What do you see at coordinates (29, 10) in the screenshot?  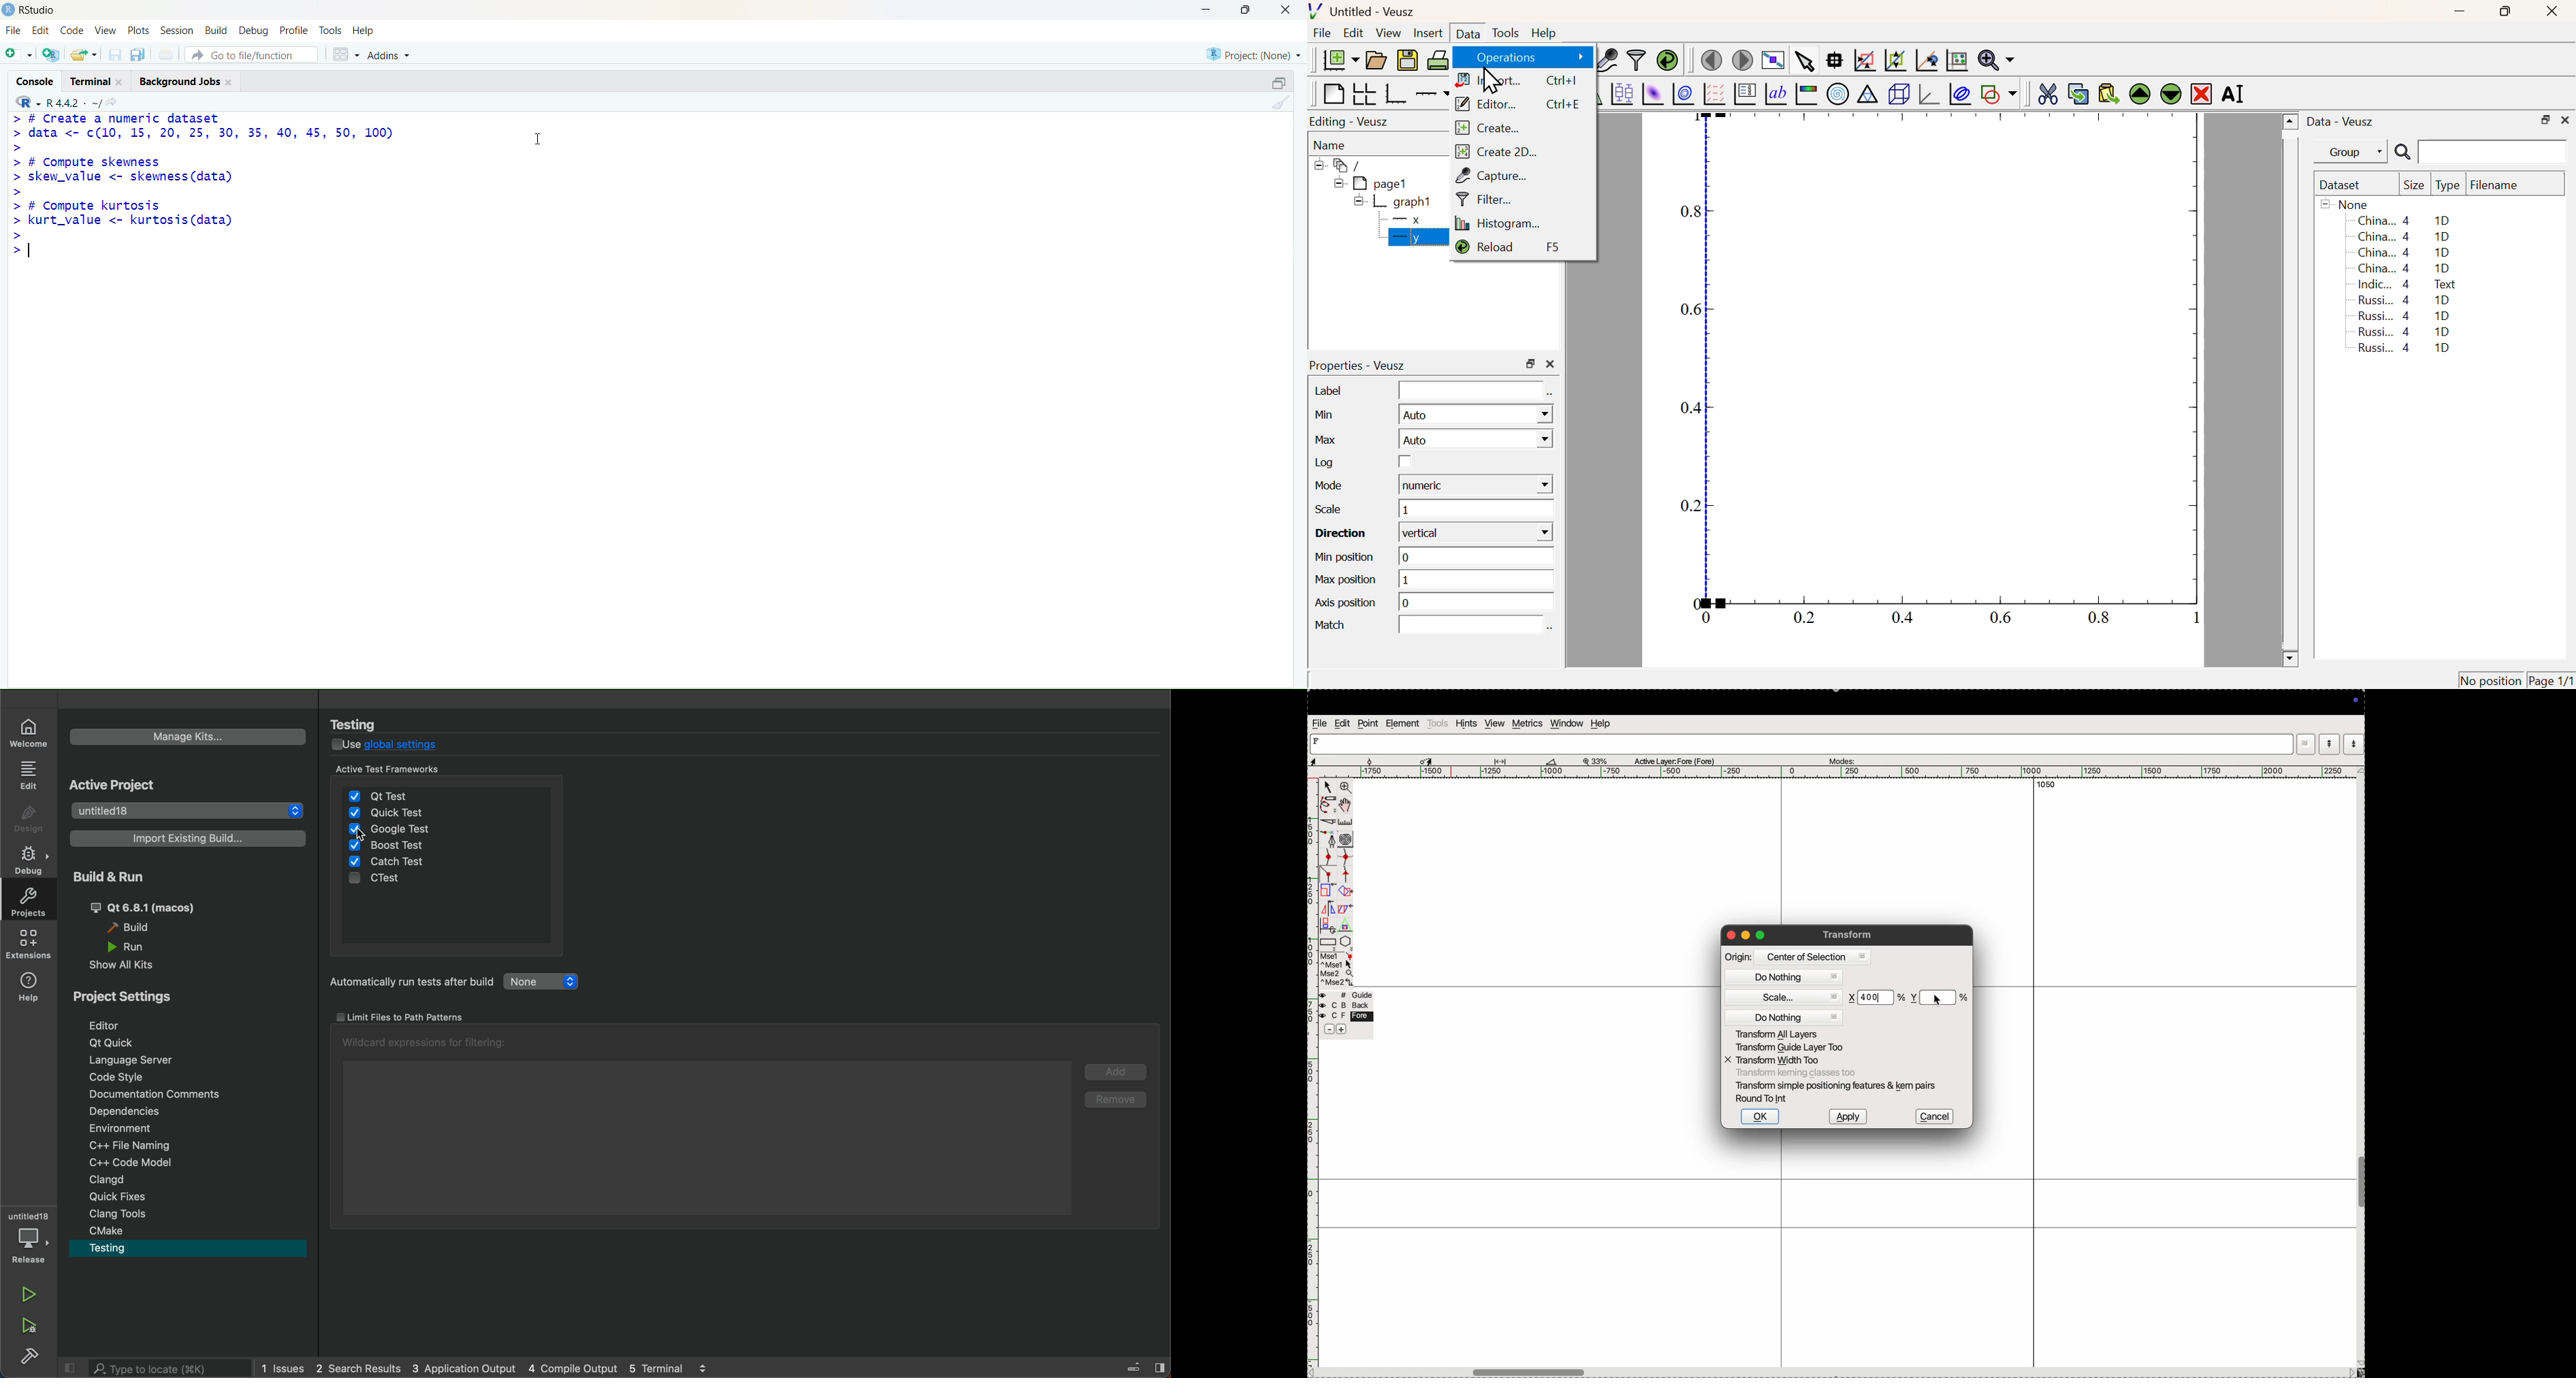 I see `RStudio` at bounding box center [29, 10].